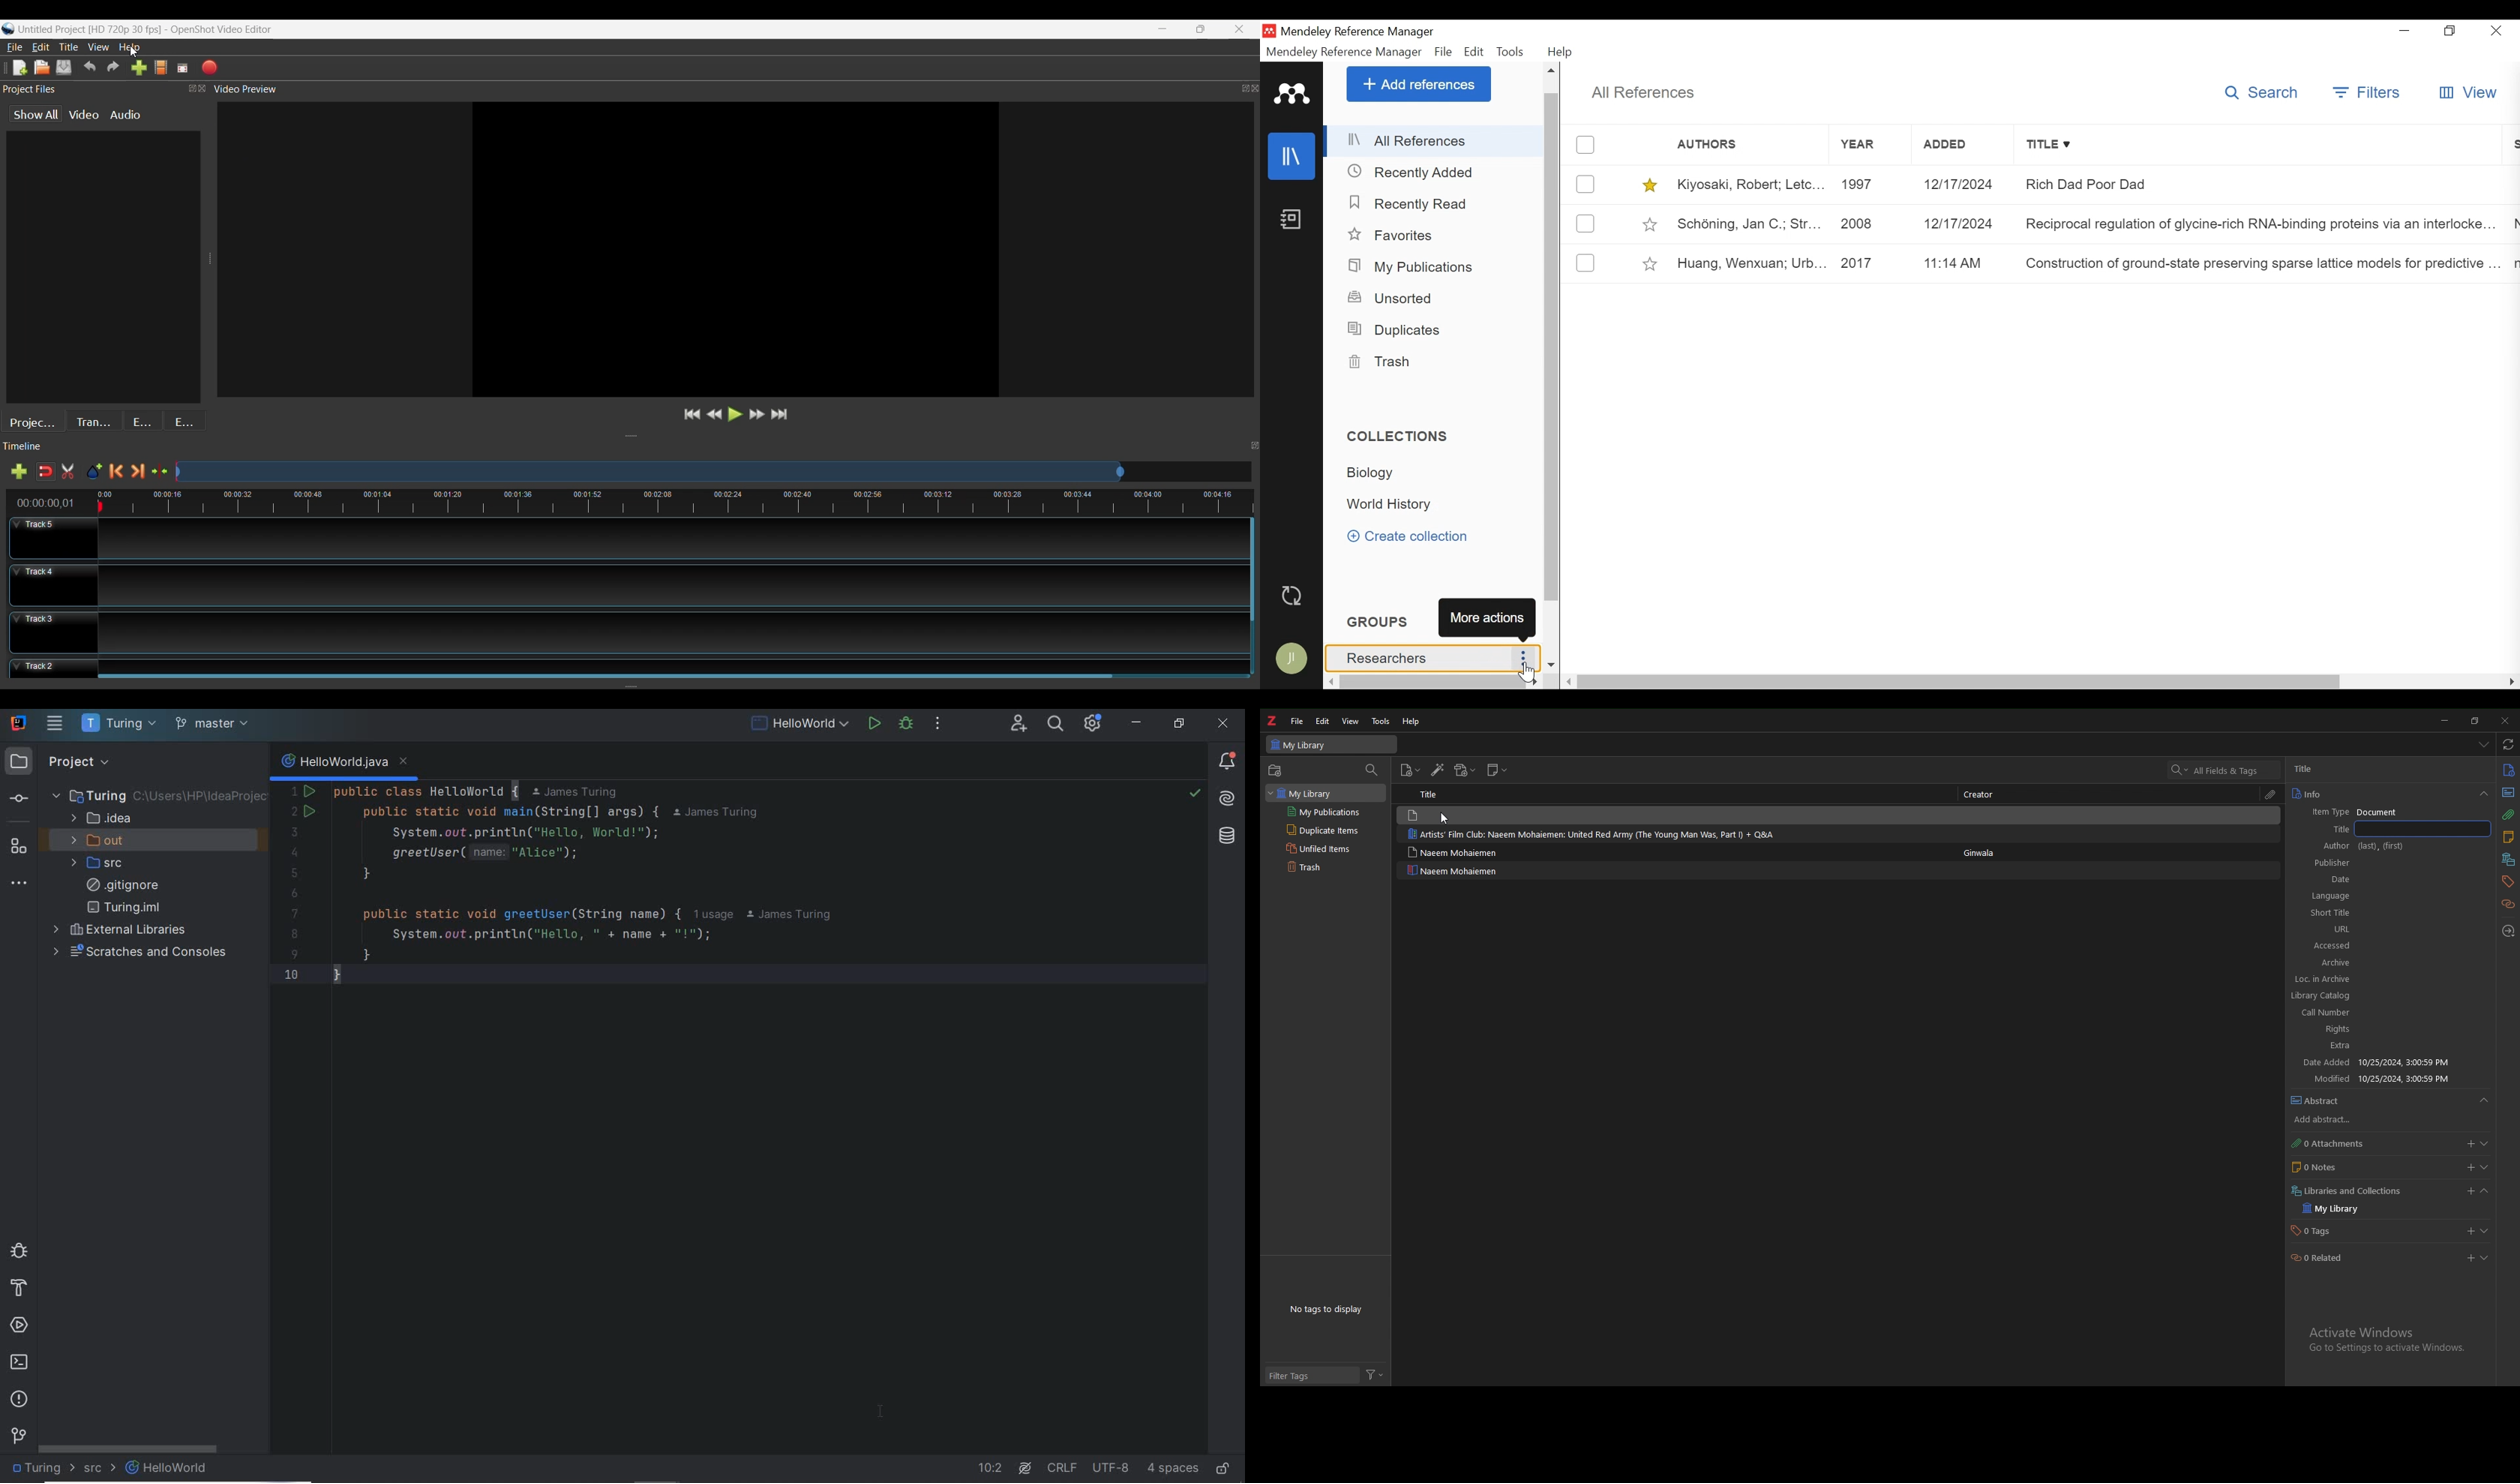  I want to click on Researchers, so click(1431, 658).